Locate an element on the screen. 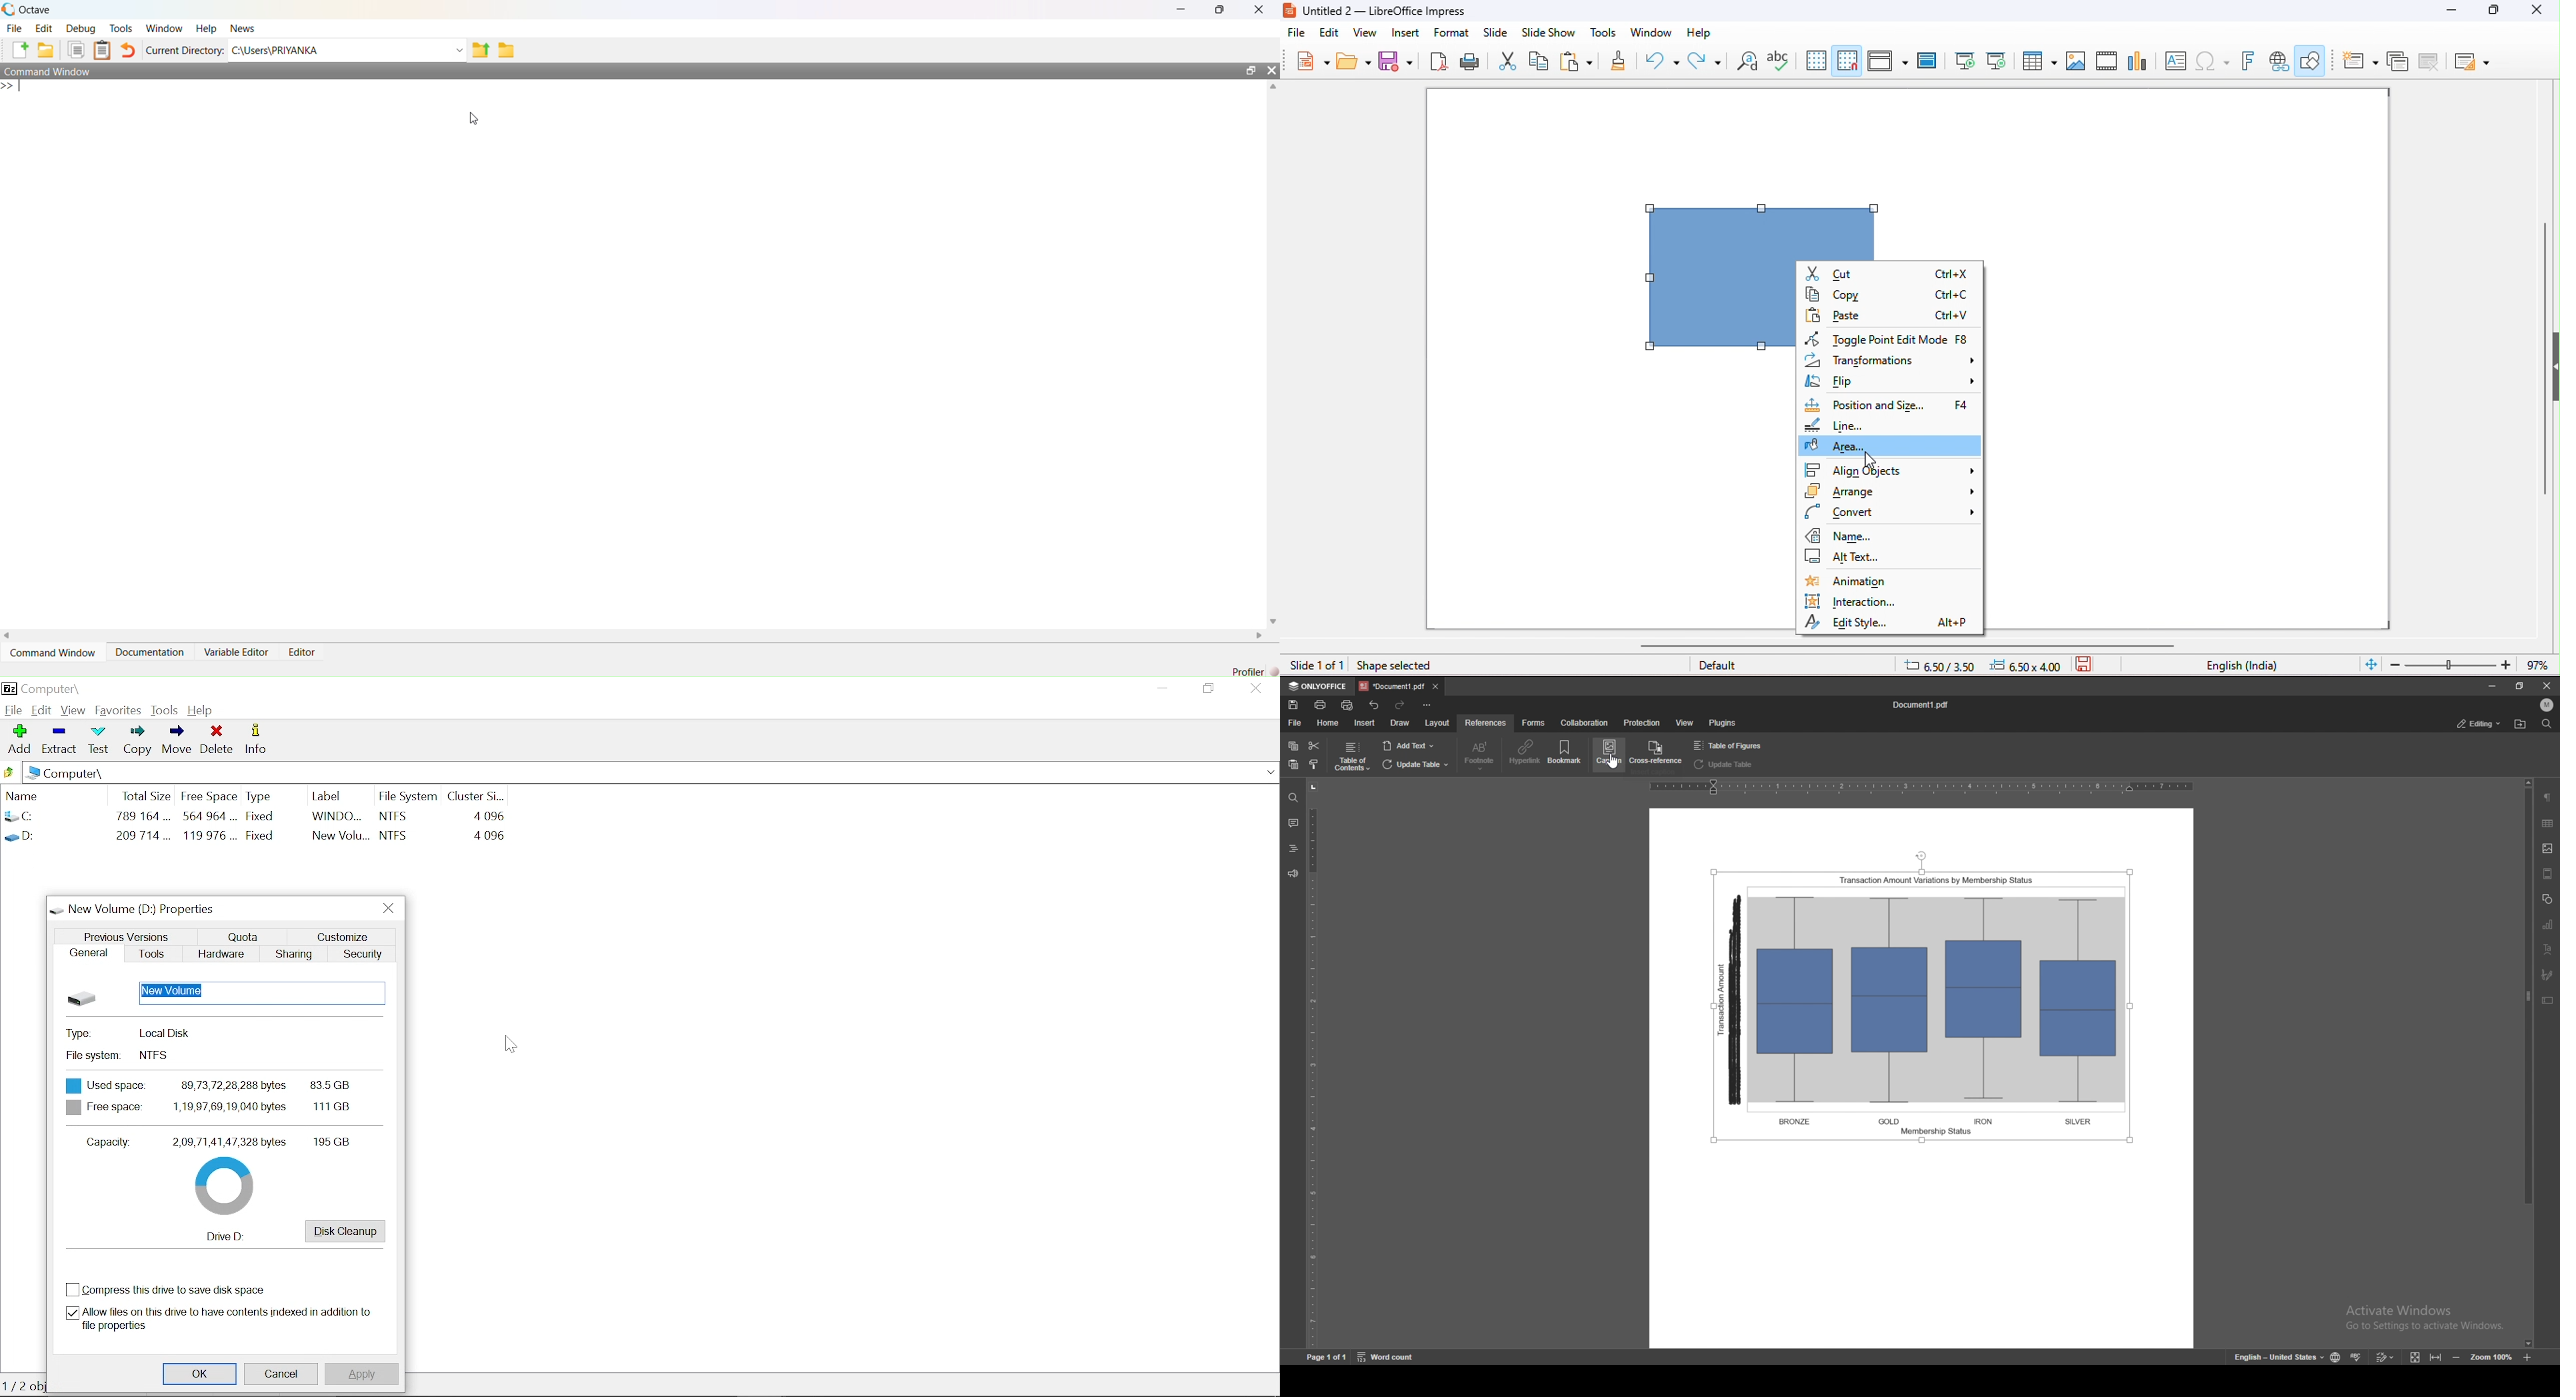 The width and height of the screenshot is (2576, 1400). minimize is located at coordinates (2491, 686).